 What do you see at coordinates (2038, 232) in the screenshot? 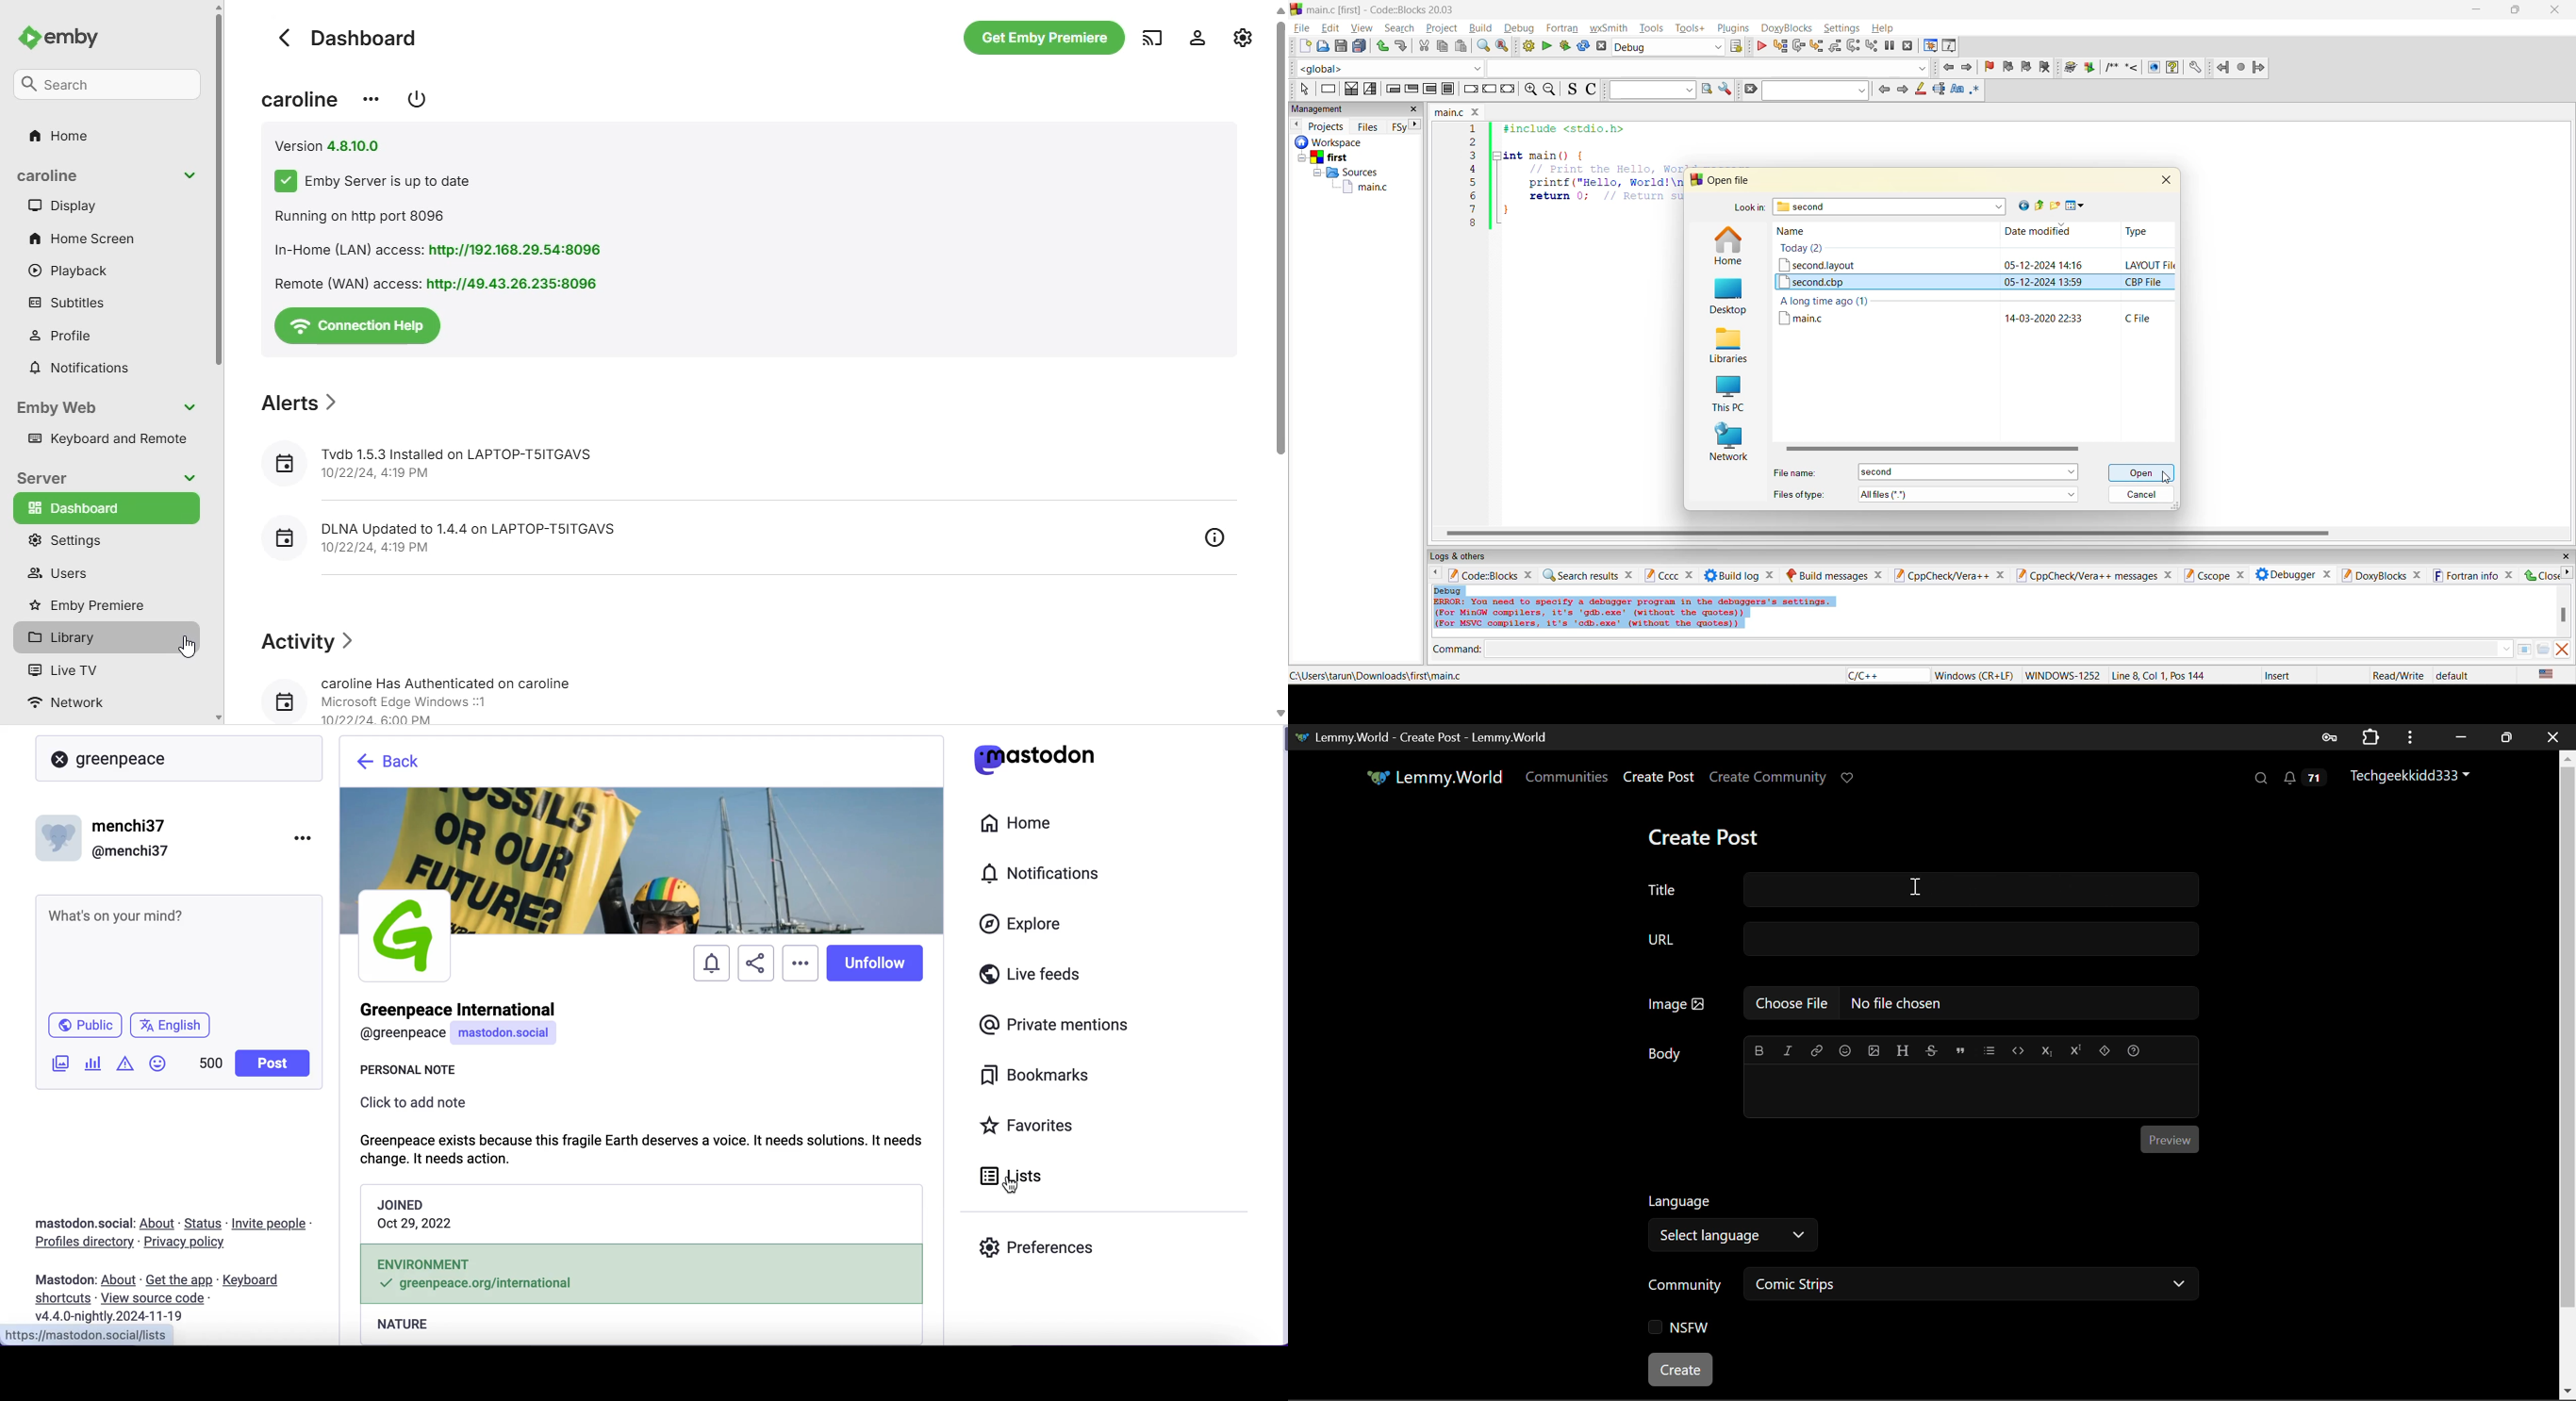
I see `date modified` at bounding box center [2038, 232].